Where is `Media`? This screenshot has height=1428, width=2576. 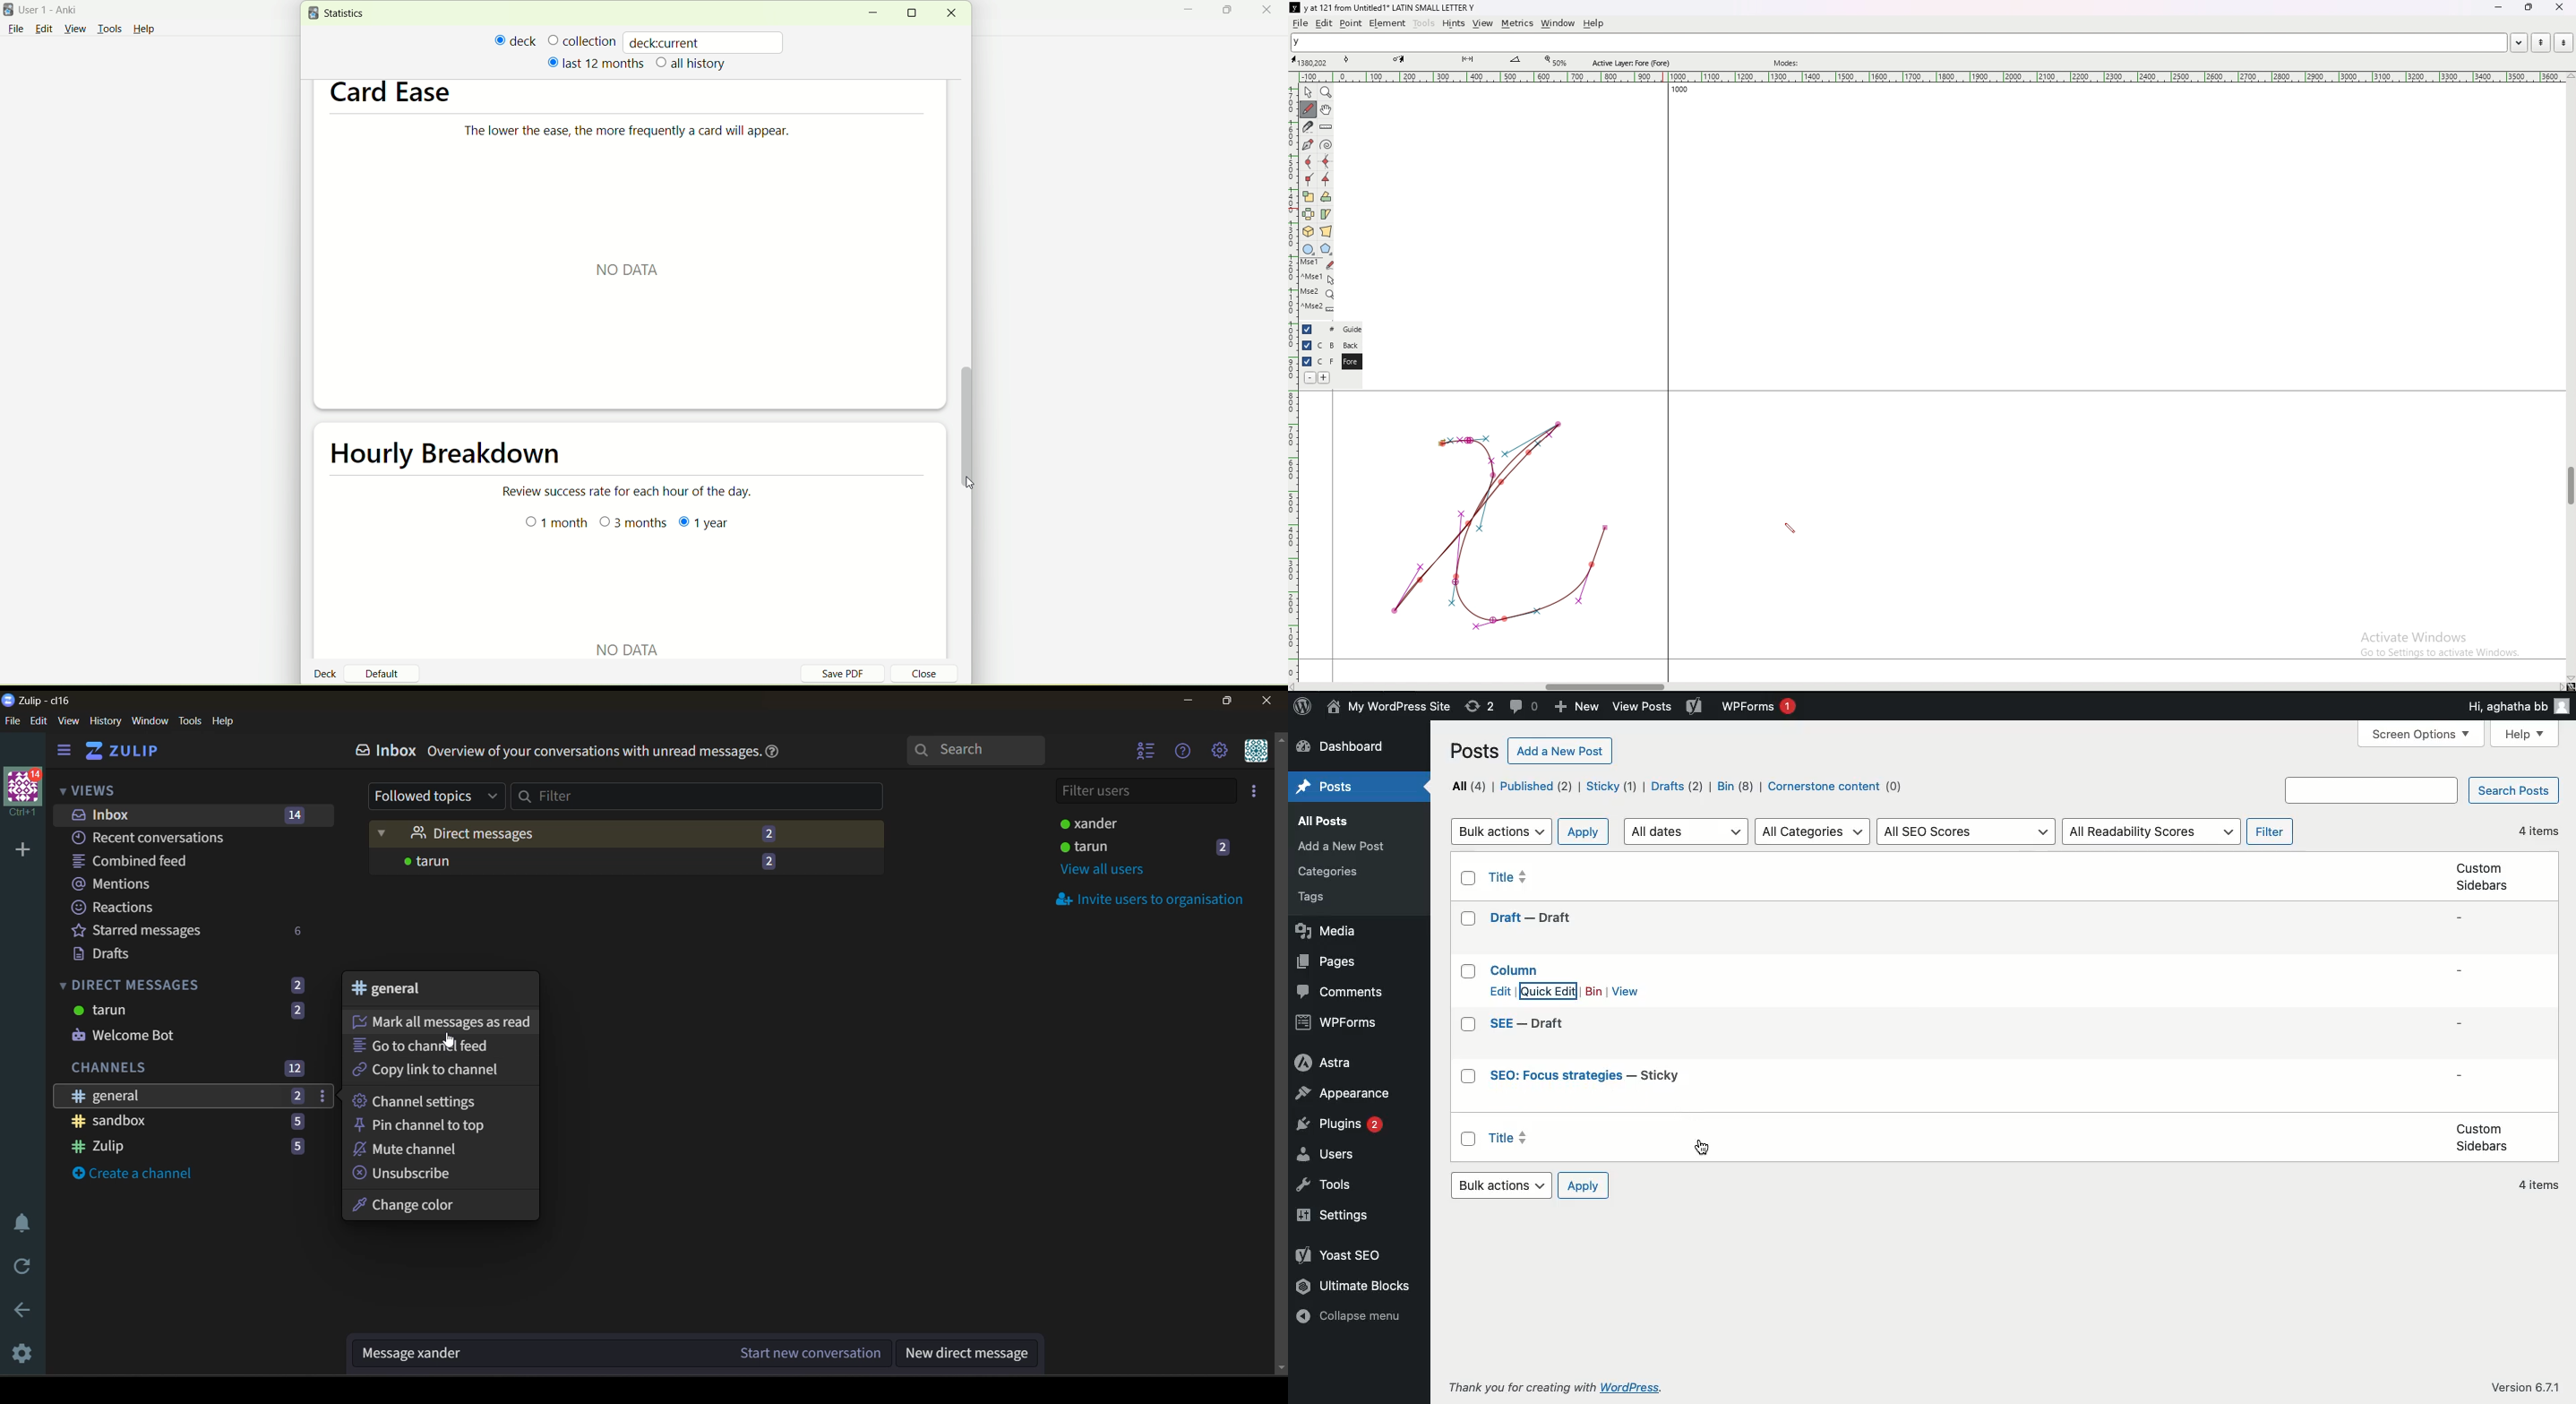 Media is located at coordinates (1325, 931).